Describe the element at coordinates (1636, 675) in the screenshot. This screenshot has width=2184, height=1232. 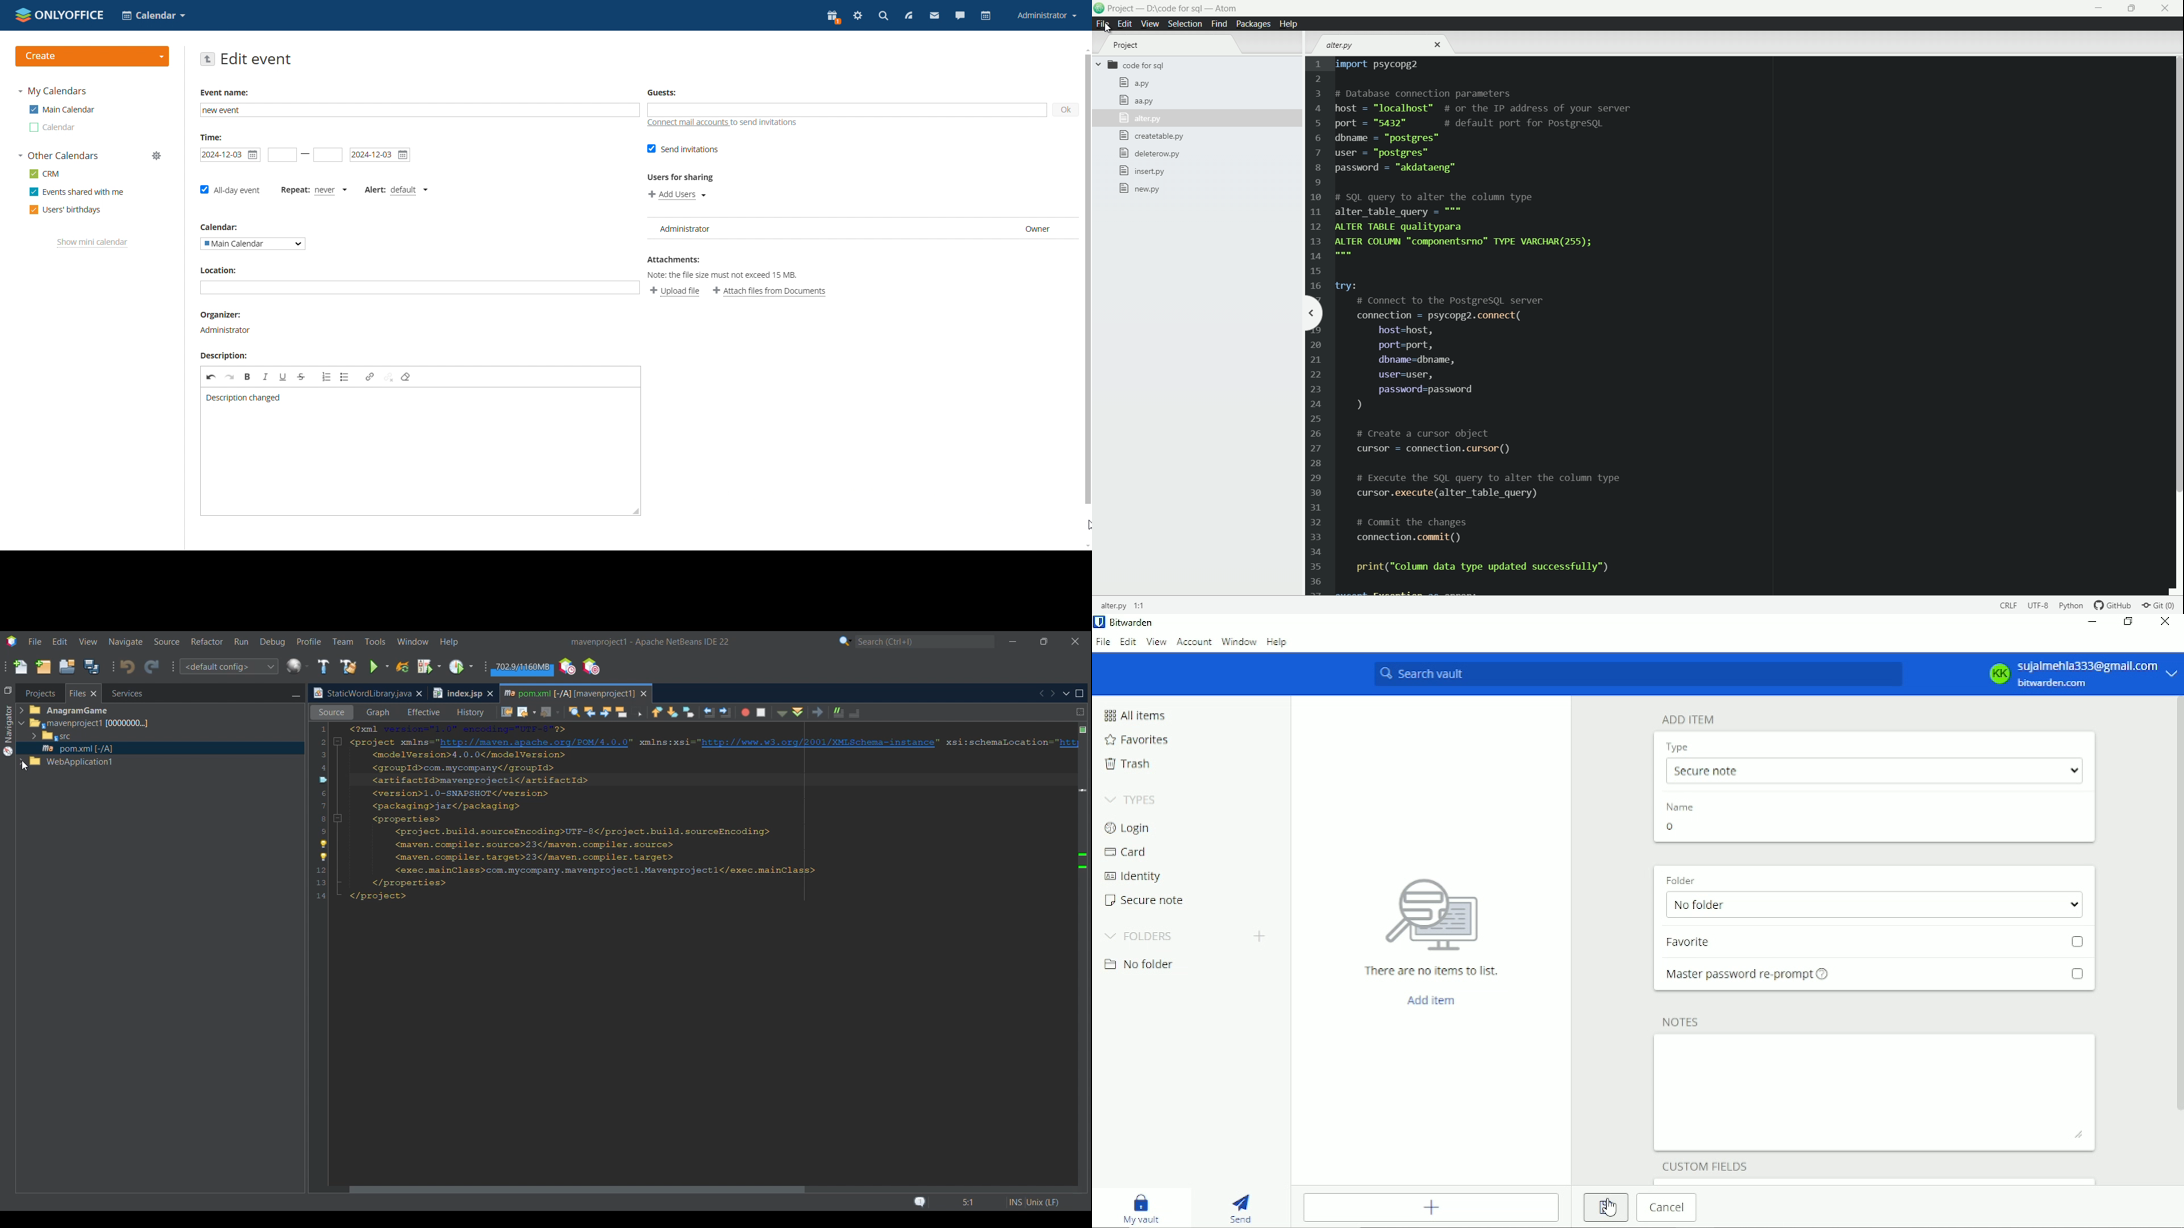
I see `Search vault` at that location.